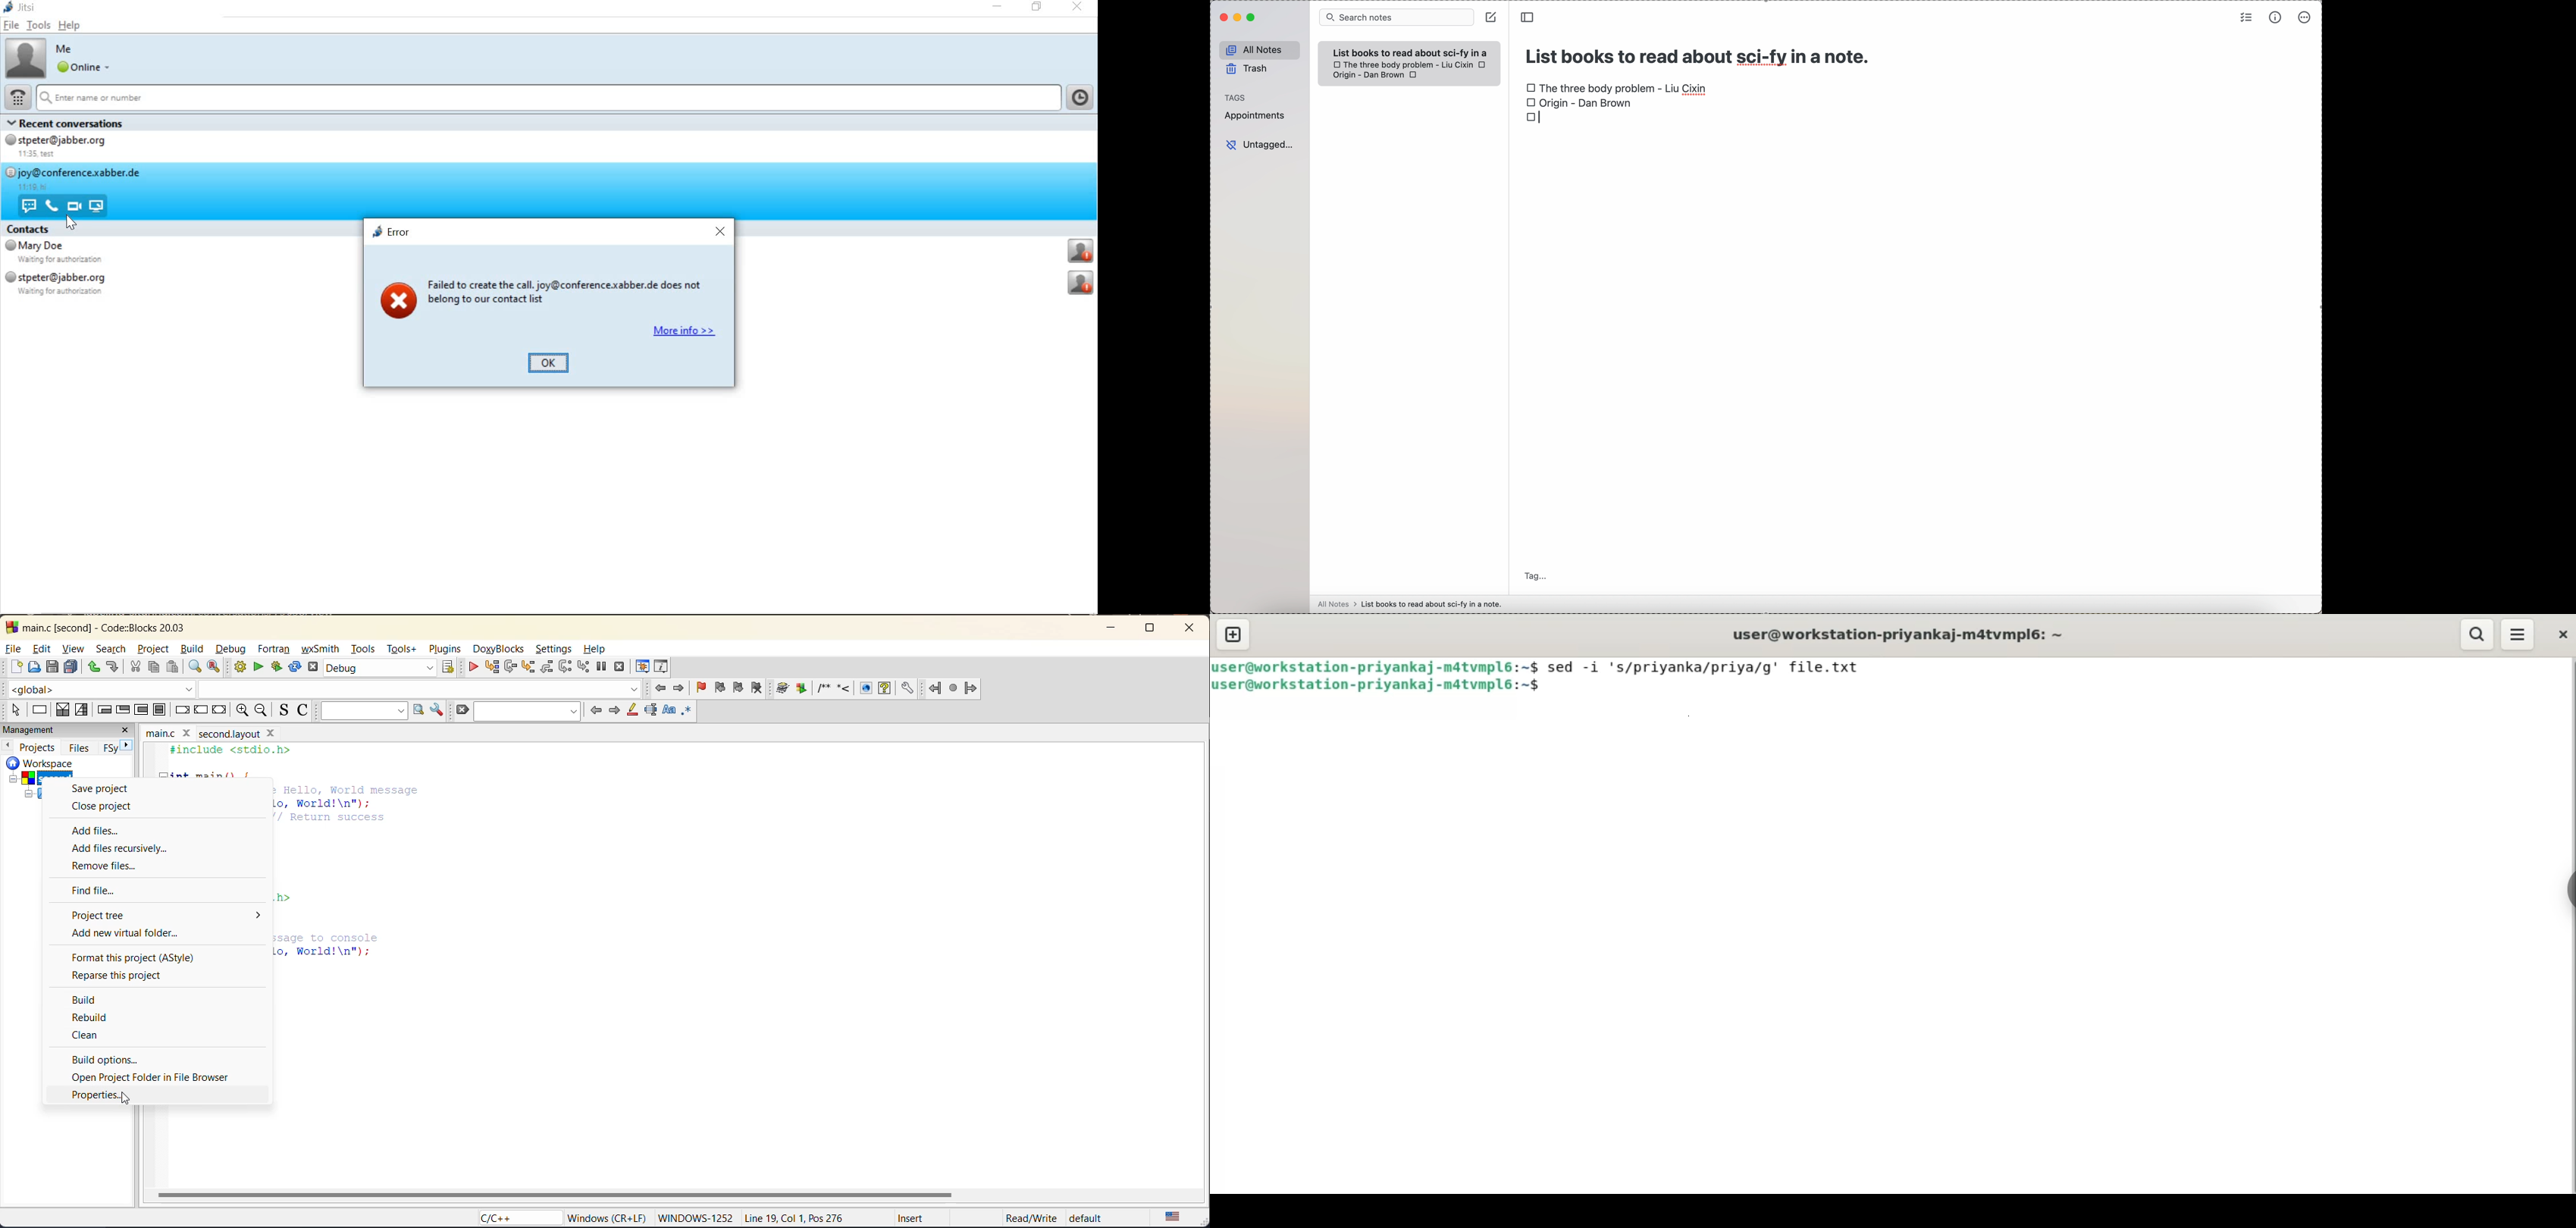 The width and height of the screenshot is (2576, 1232). What do you see at coordinates (2304, 18) in the screenshot?
I see `more options` at bounding box center [2304, 18].